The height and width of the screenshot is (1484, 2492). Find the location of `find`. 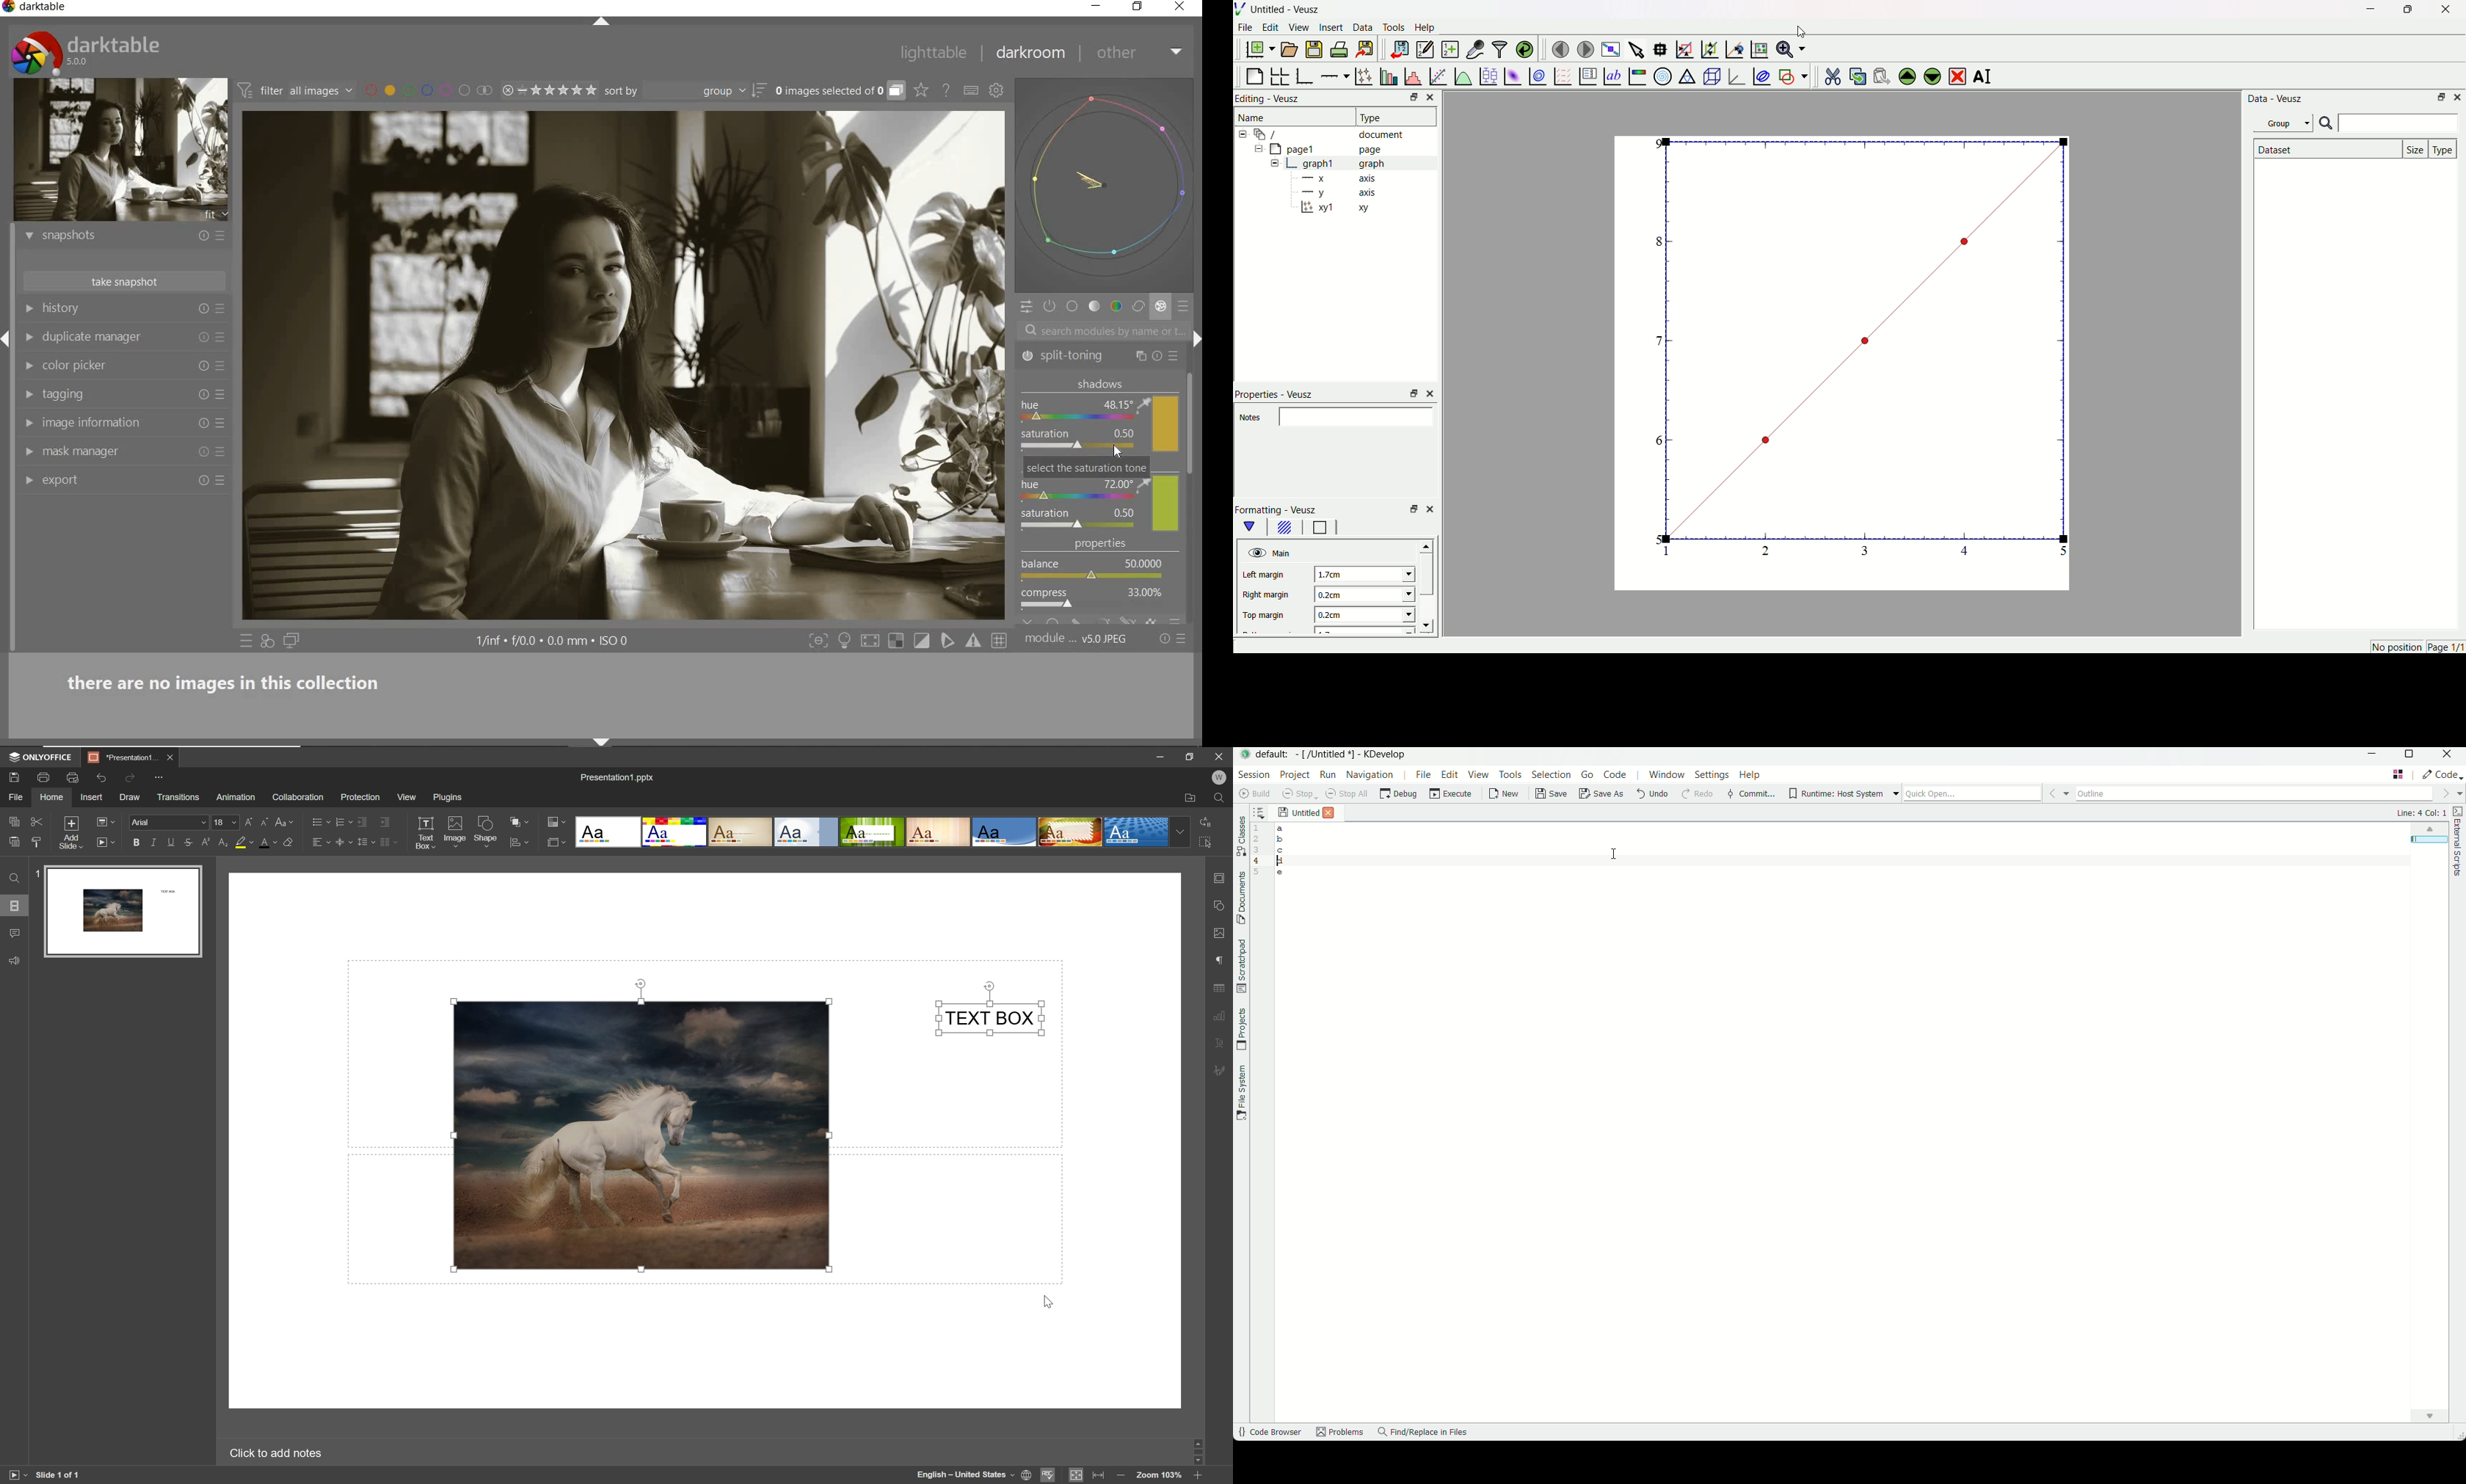

find is located at coordinates (1221, 799).